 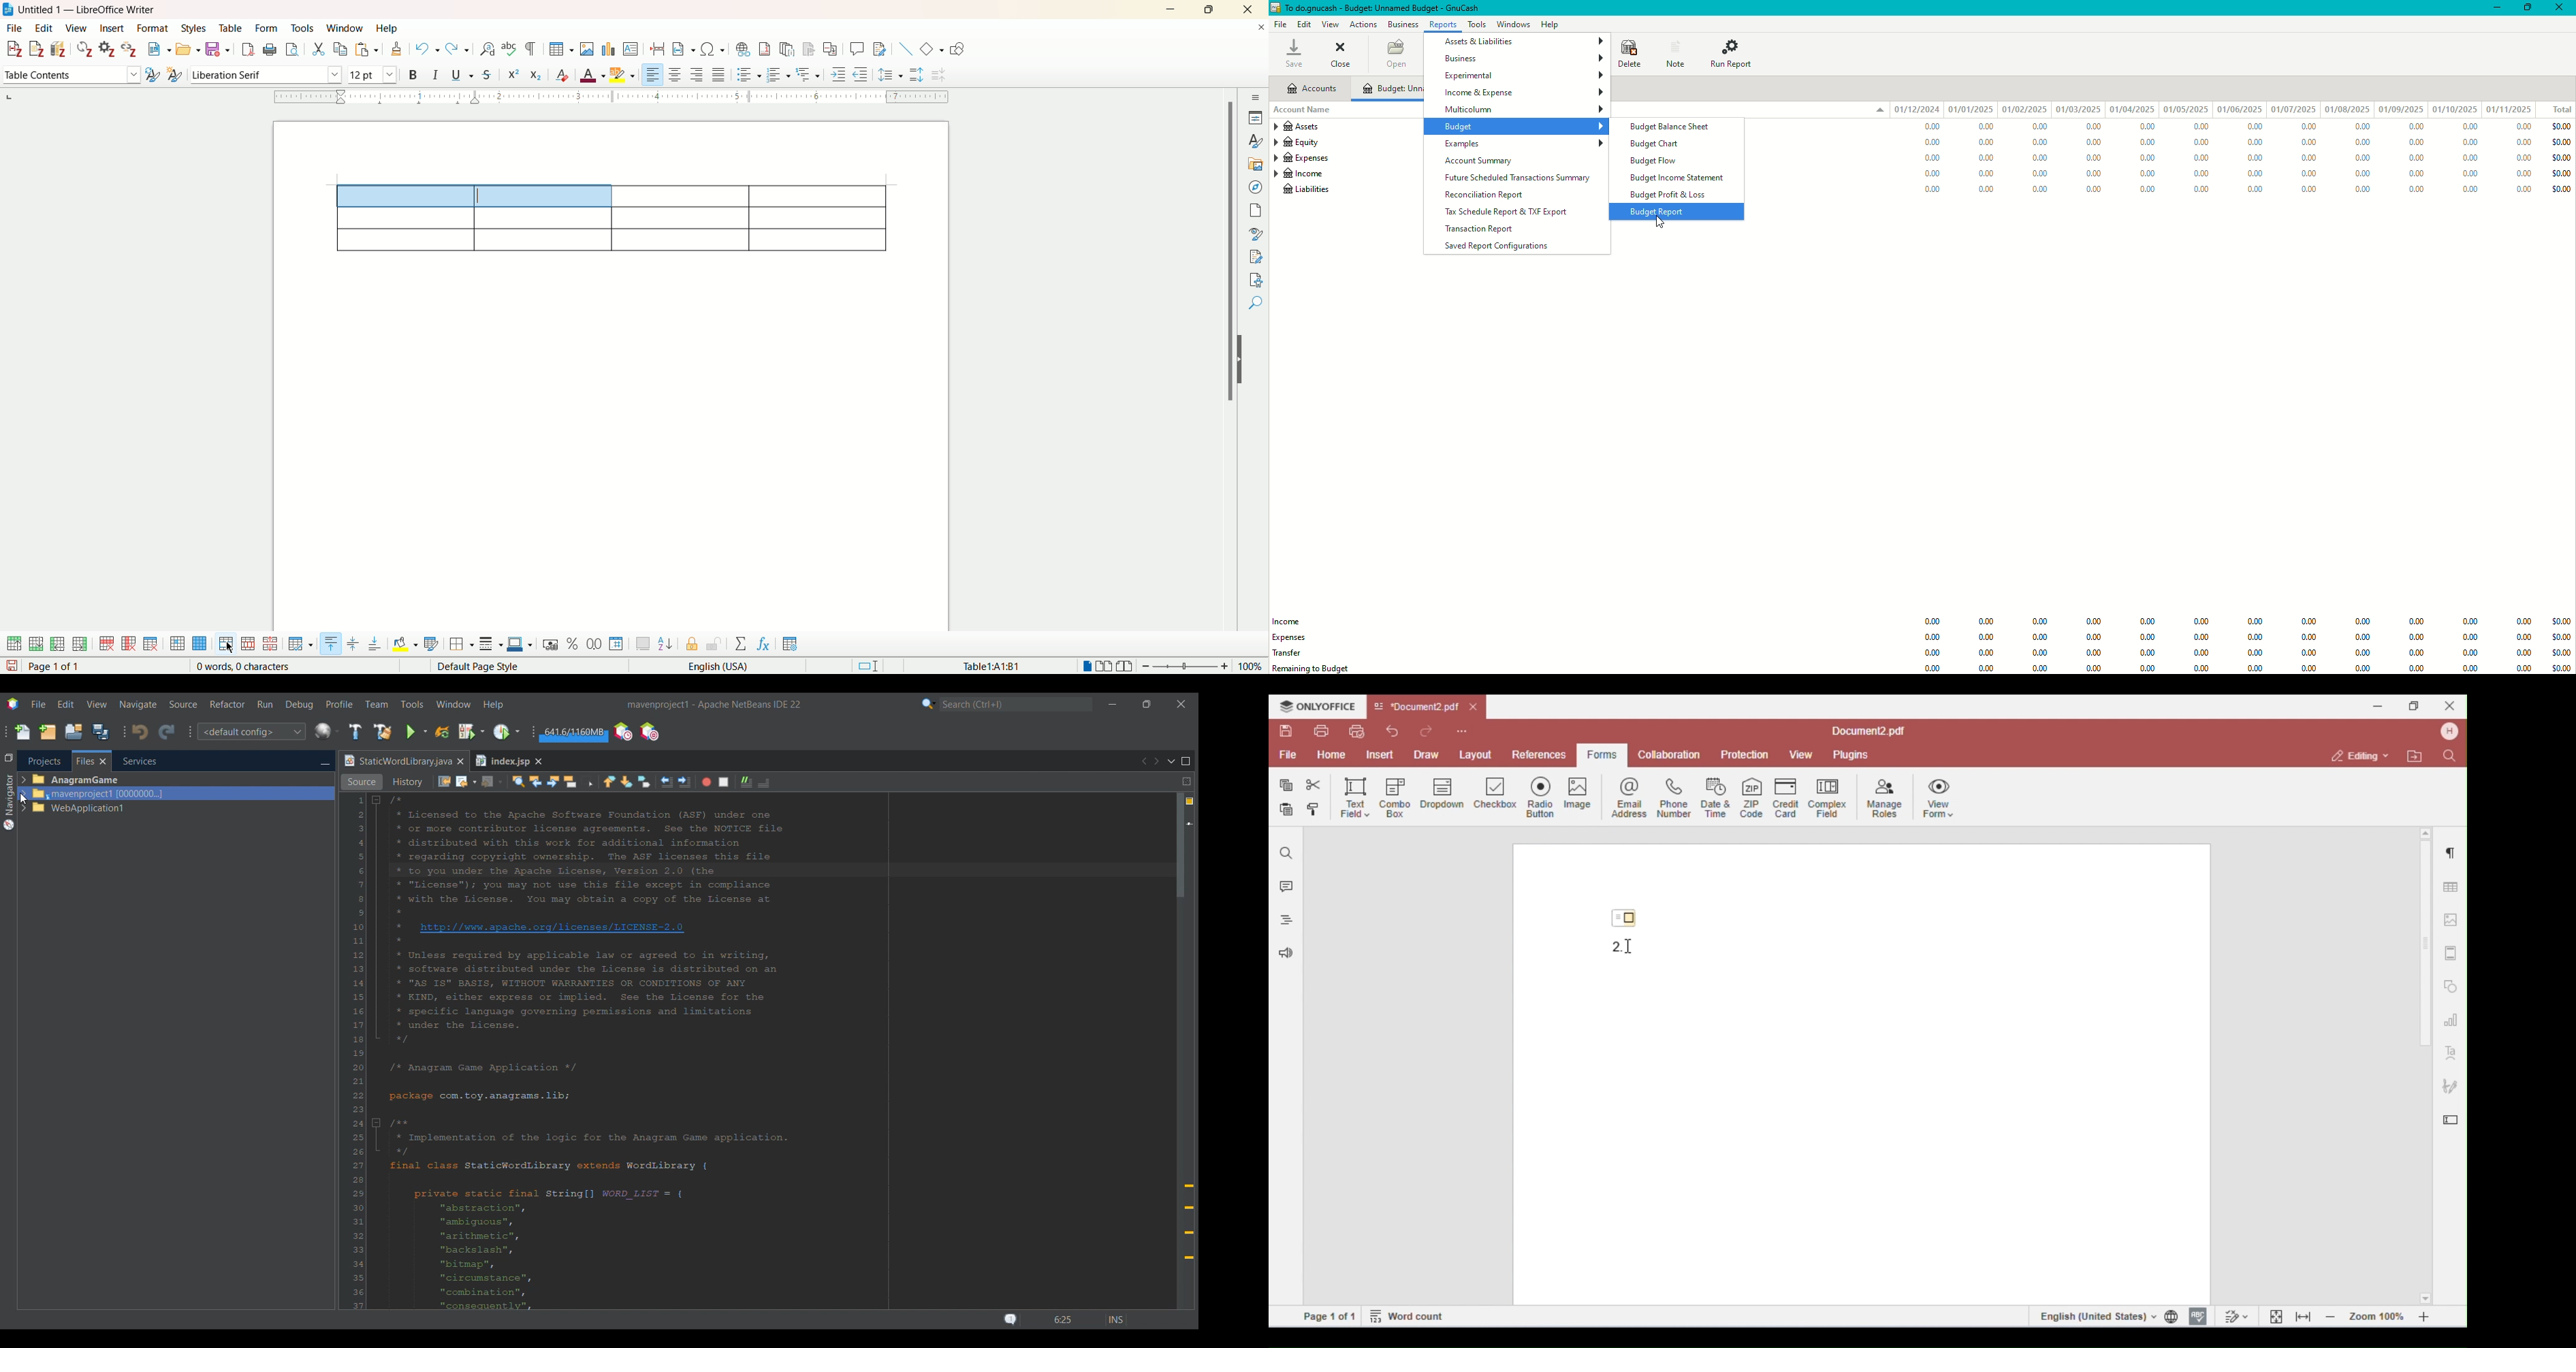 I want to click on 0.00, so click(x=2255, y=171).